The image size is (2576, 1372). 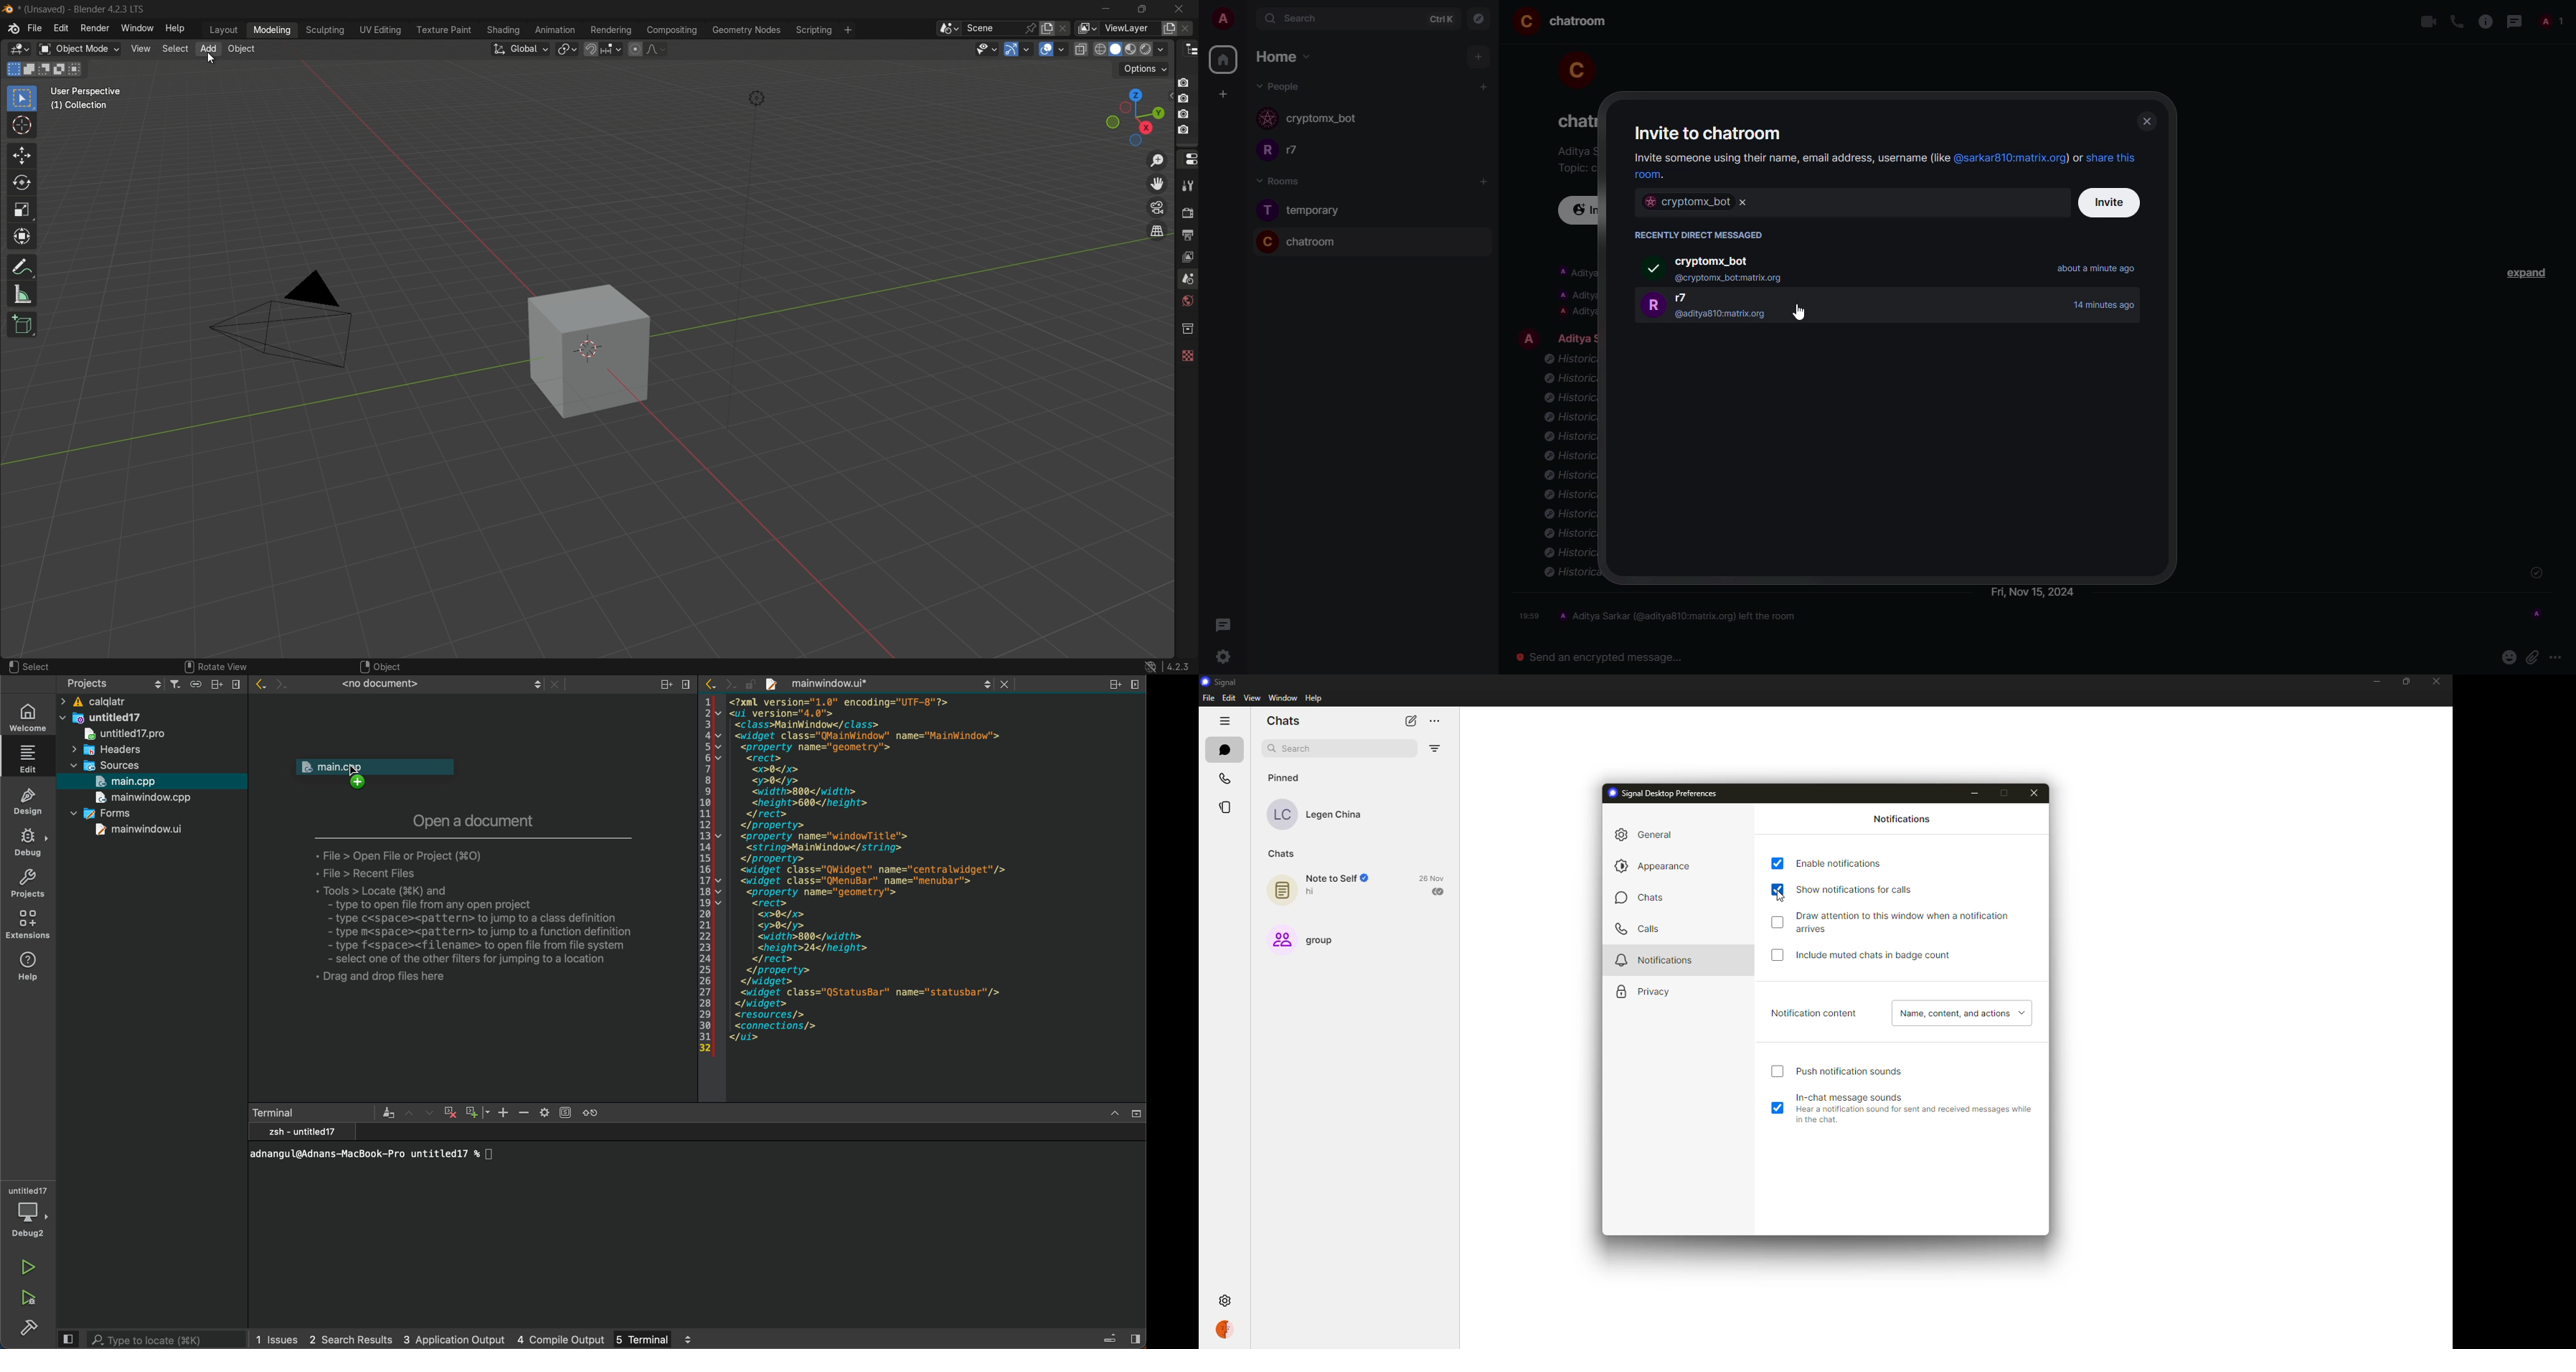 I want to click on maximize, so click(x=1115, y=1114).